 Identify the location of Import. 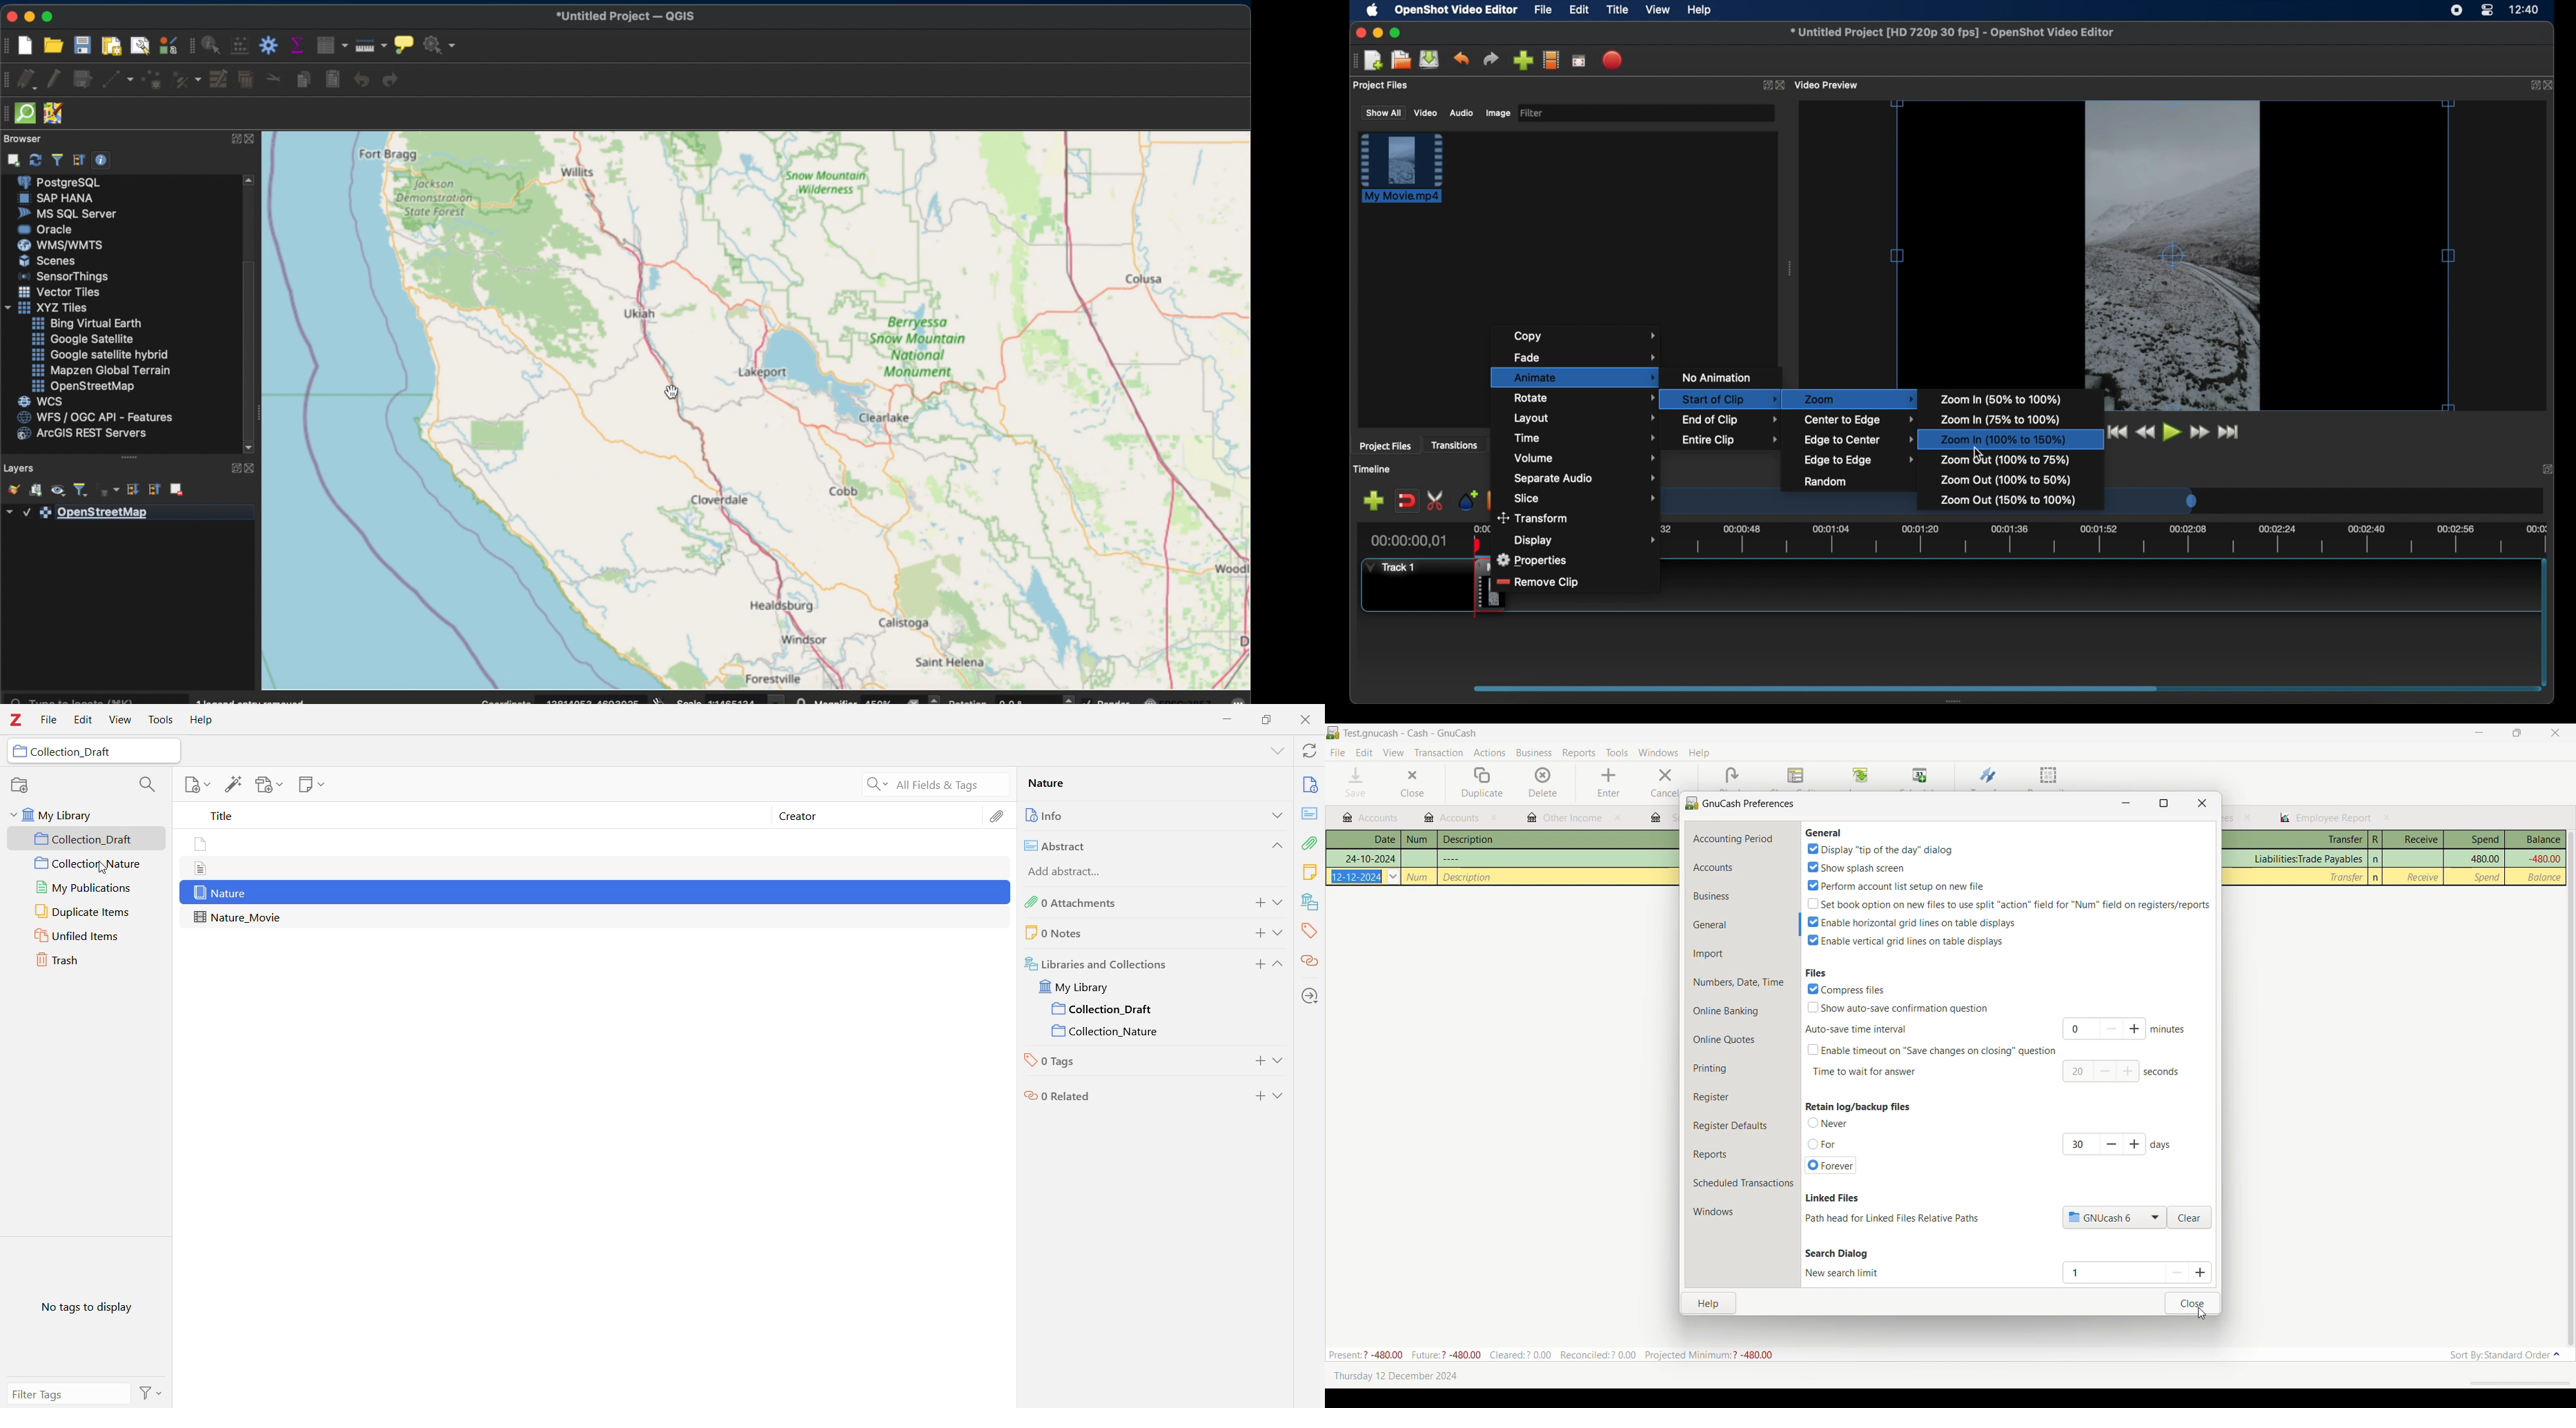
(1743, 954).